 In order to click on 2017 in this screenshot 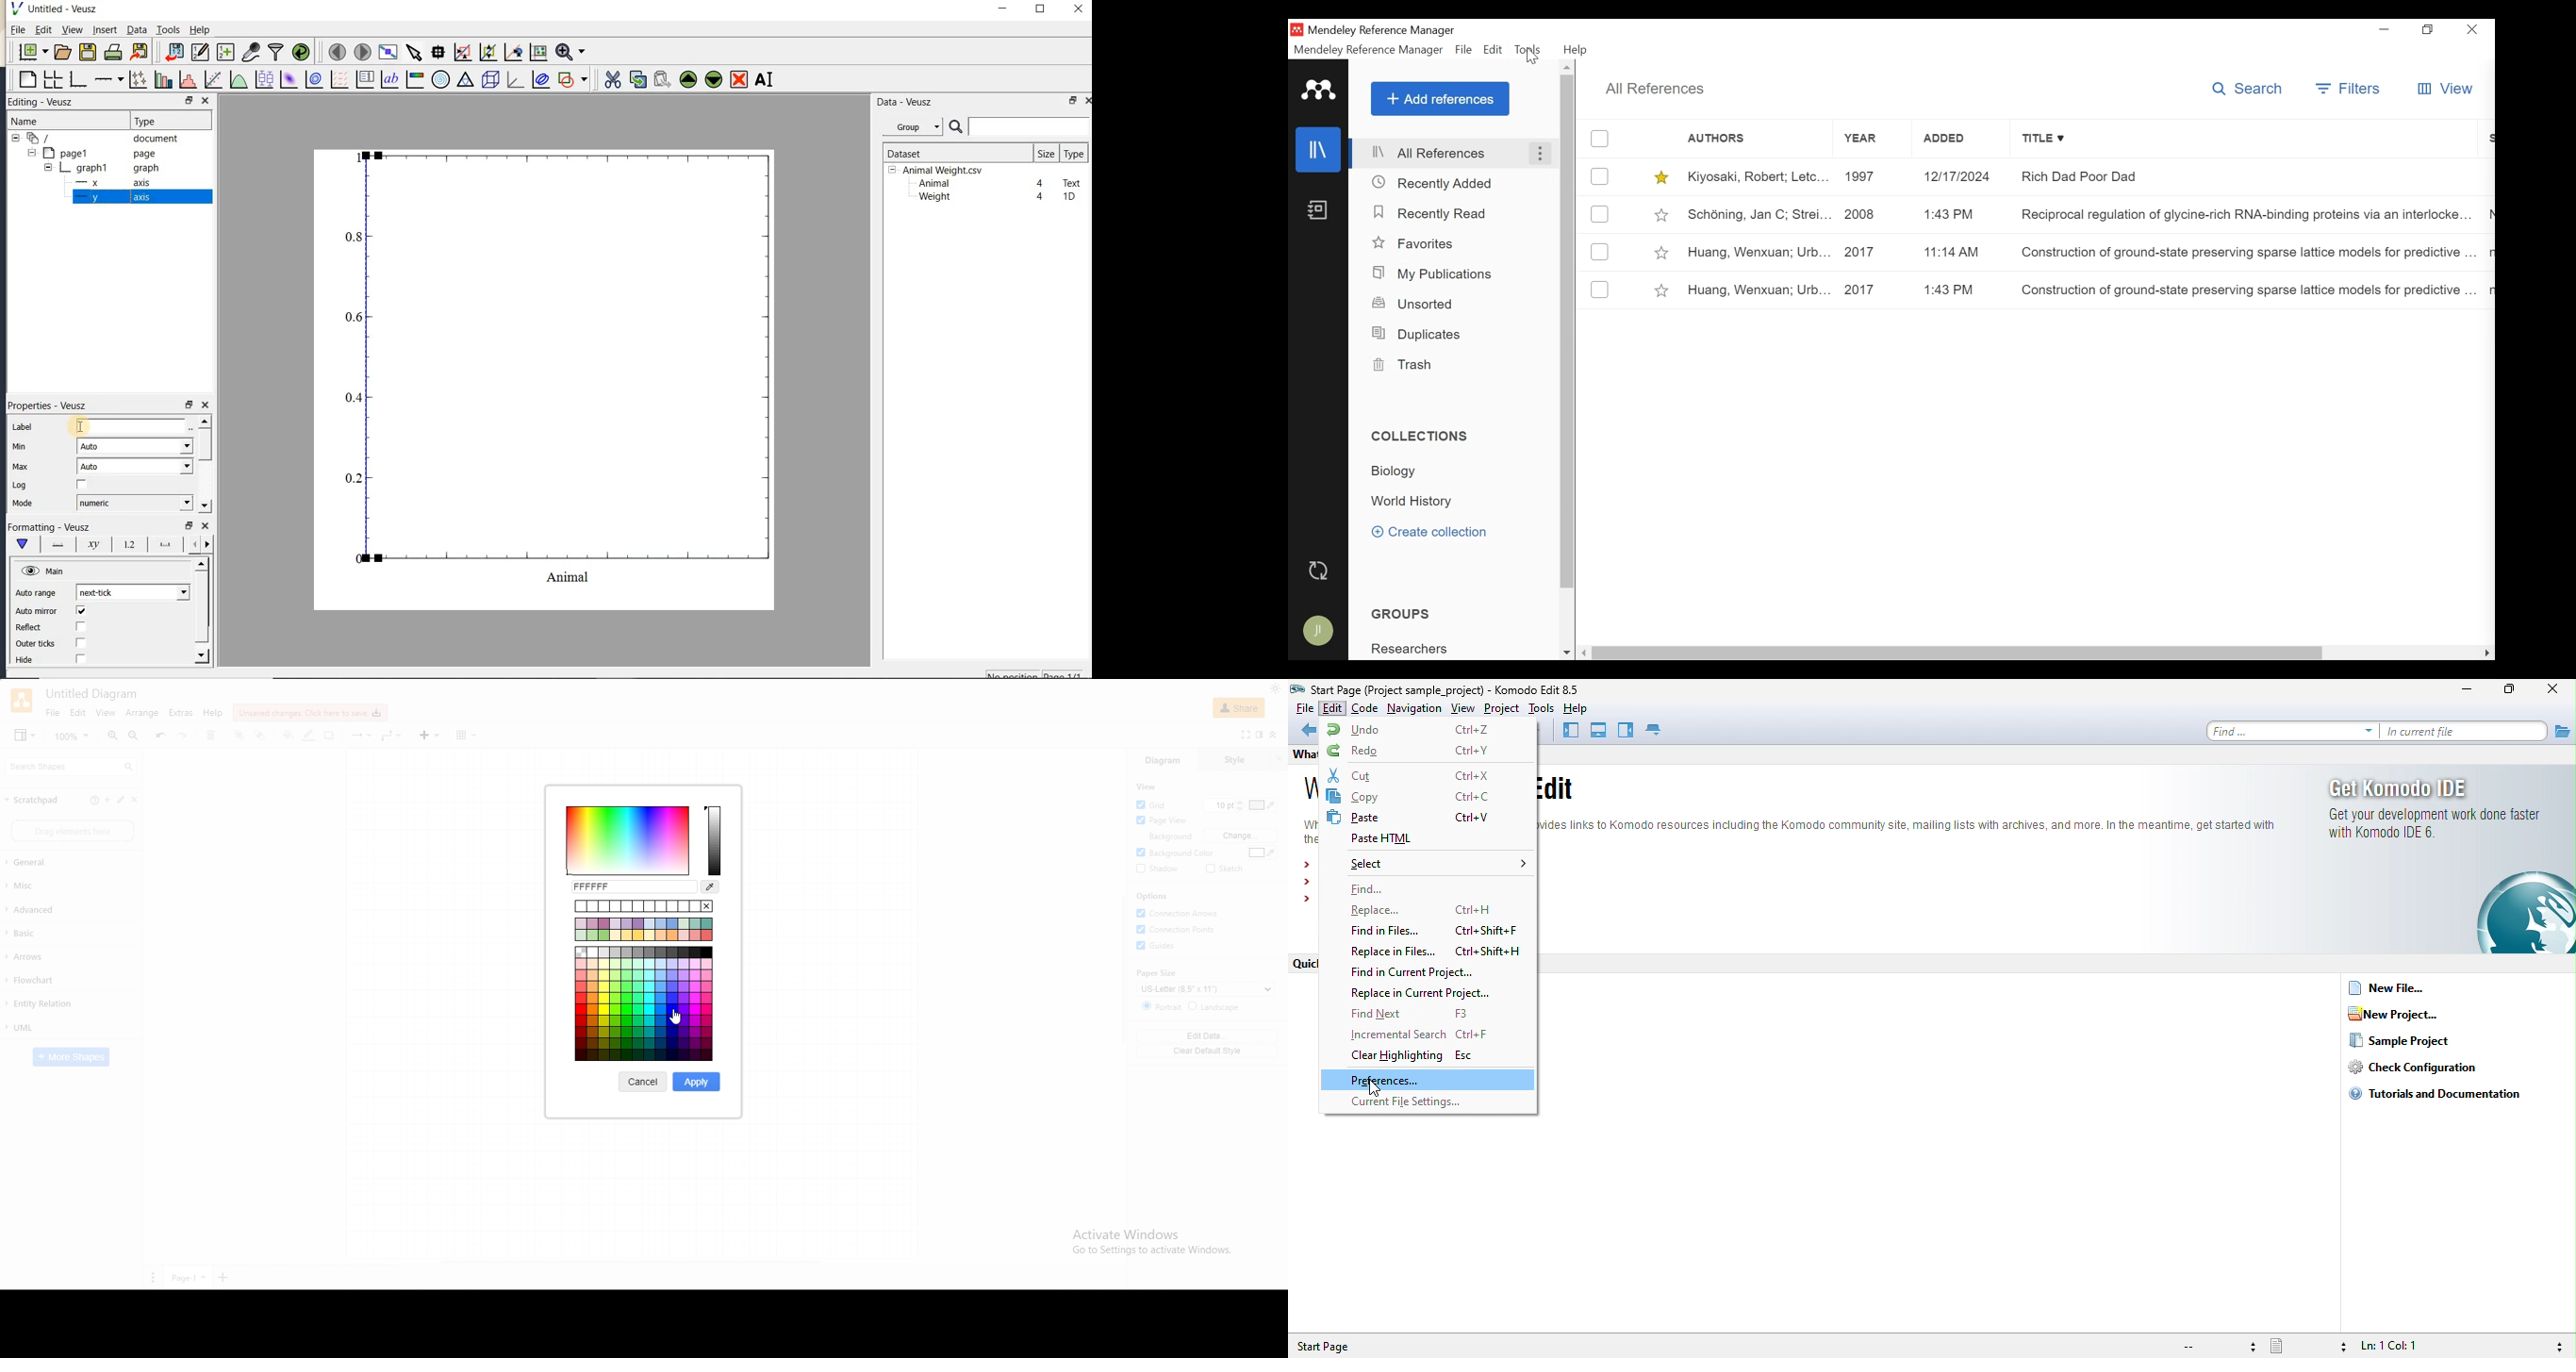, I will do `click(1874, 253)`.